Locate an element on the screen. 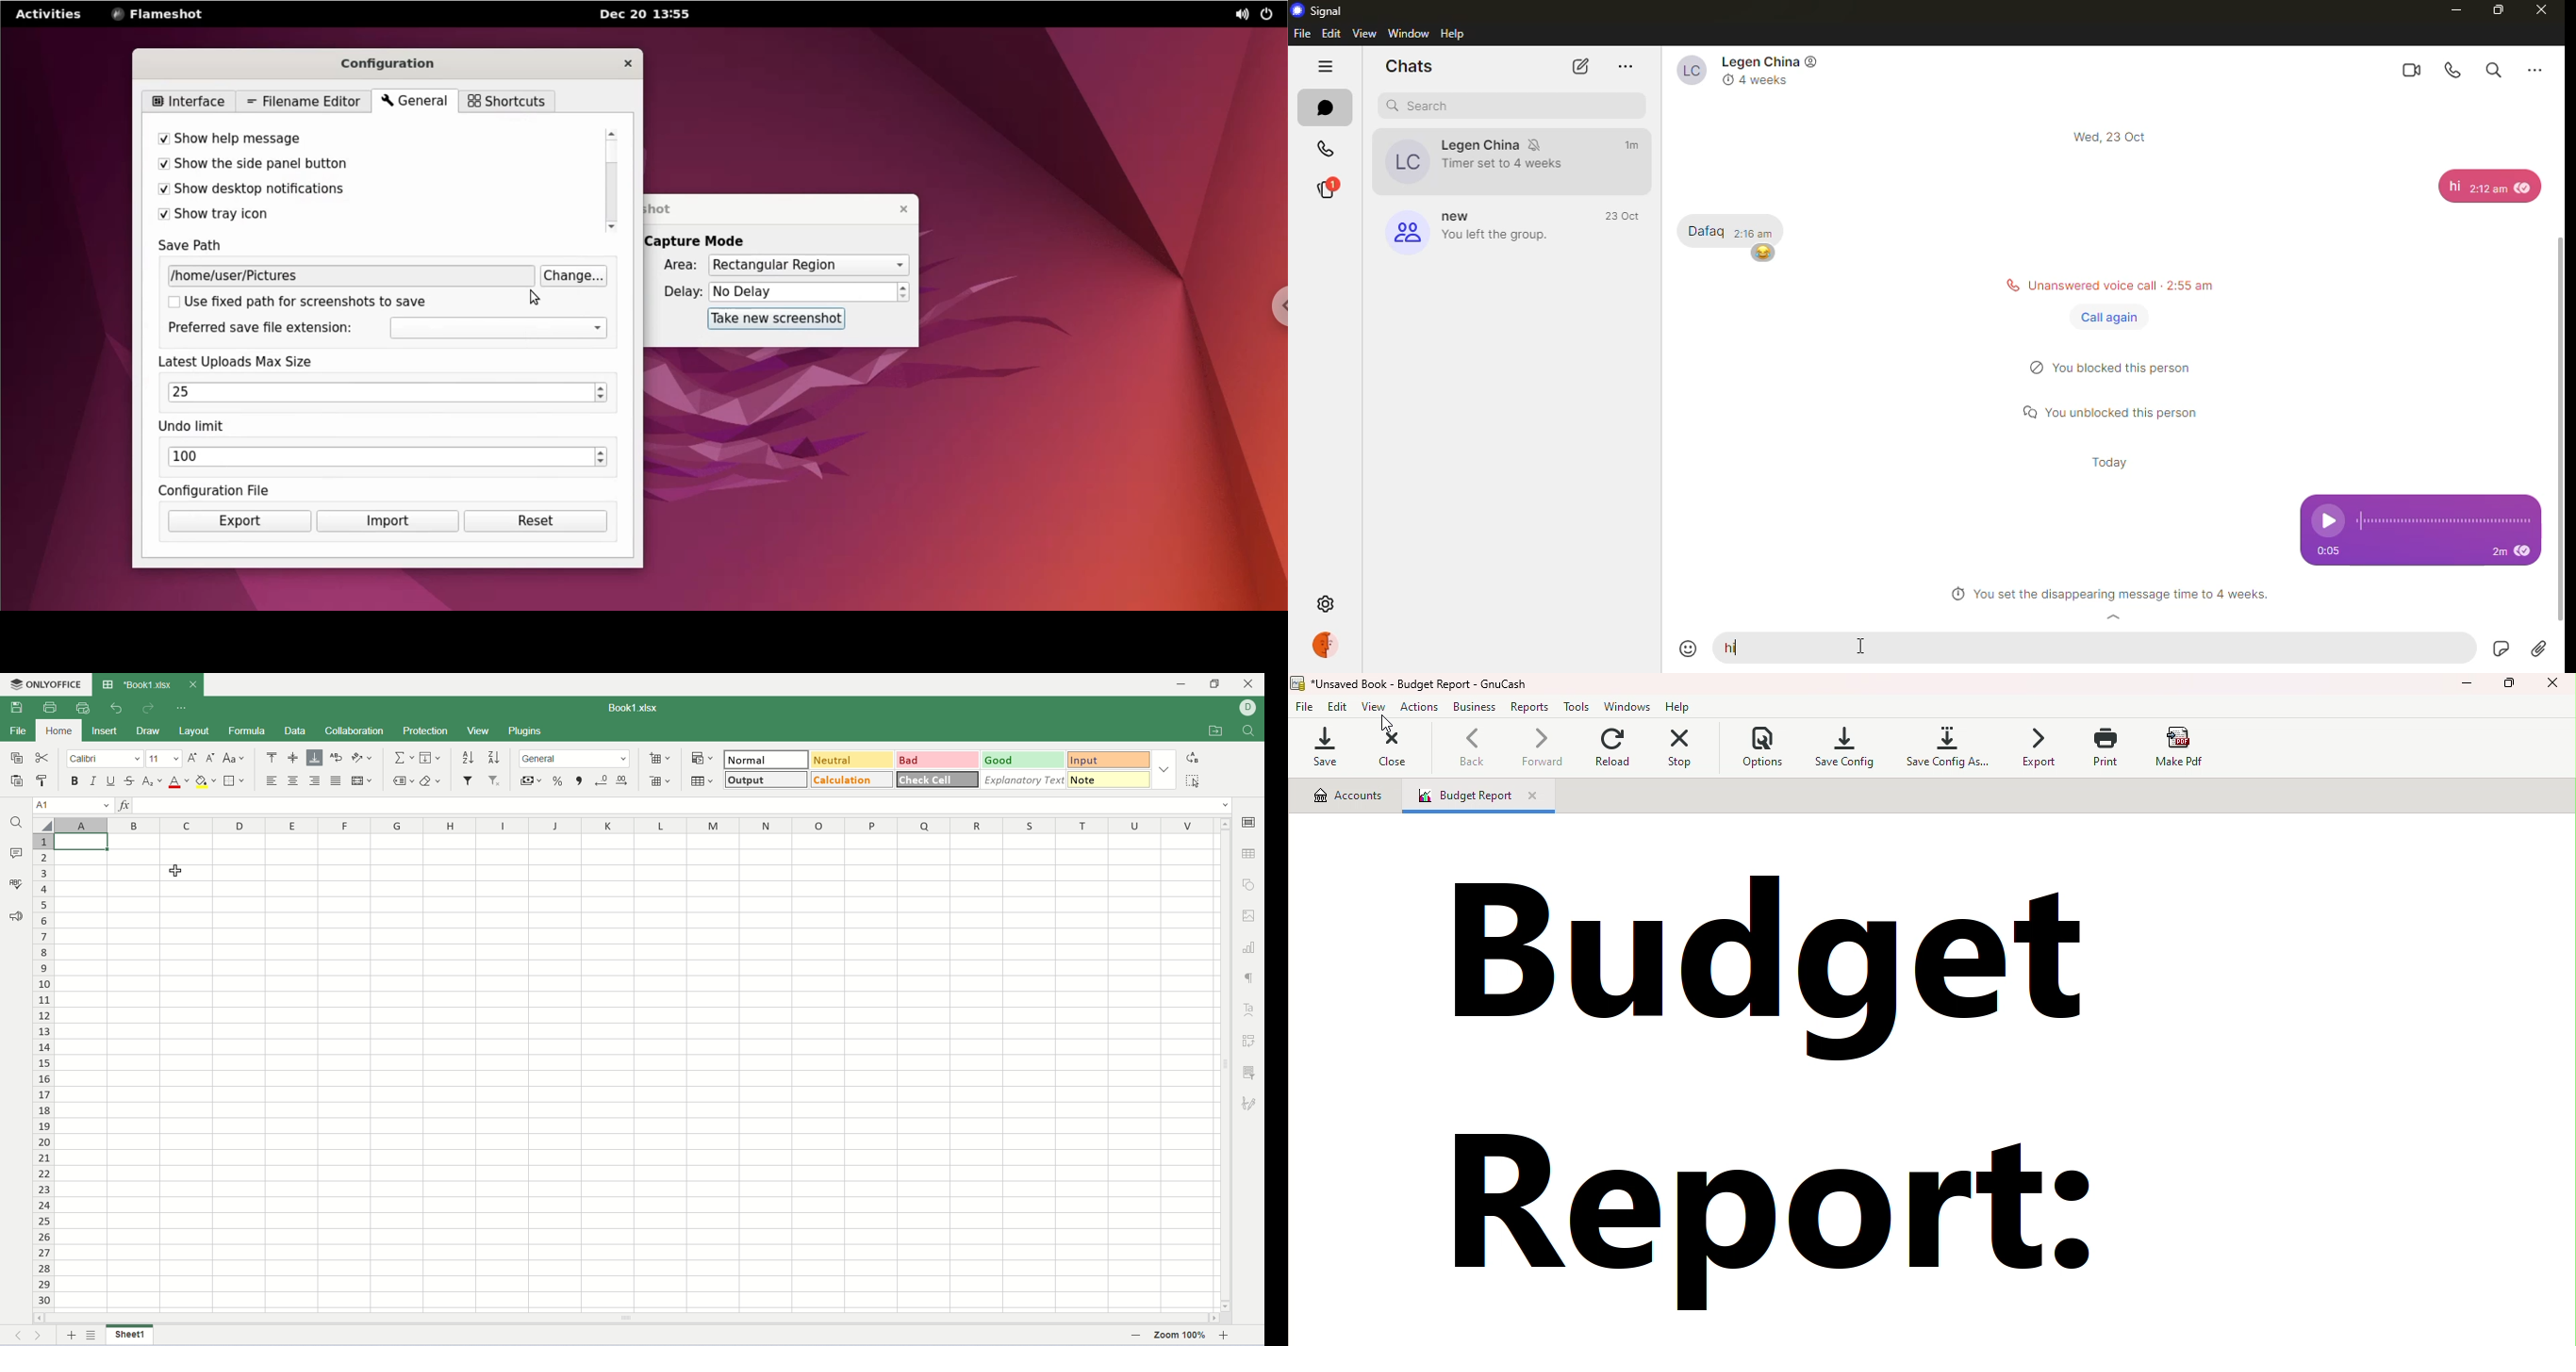  list sheets is located at coordinates (90, 1337).